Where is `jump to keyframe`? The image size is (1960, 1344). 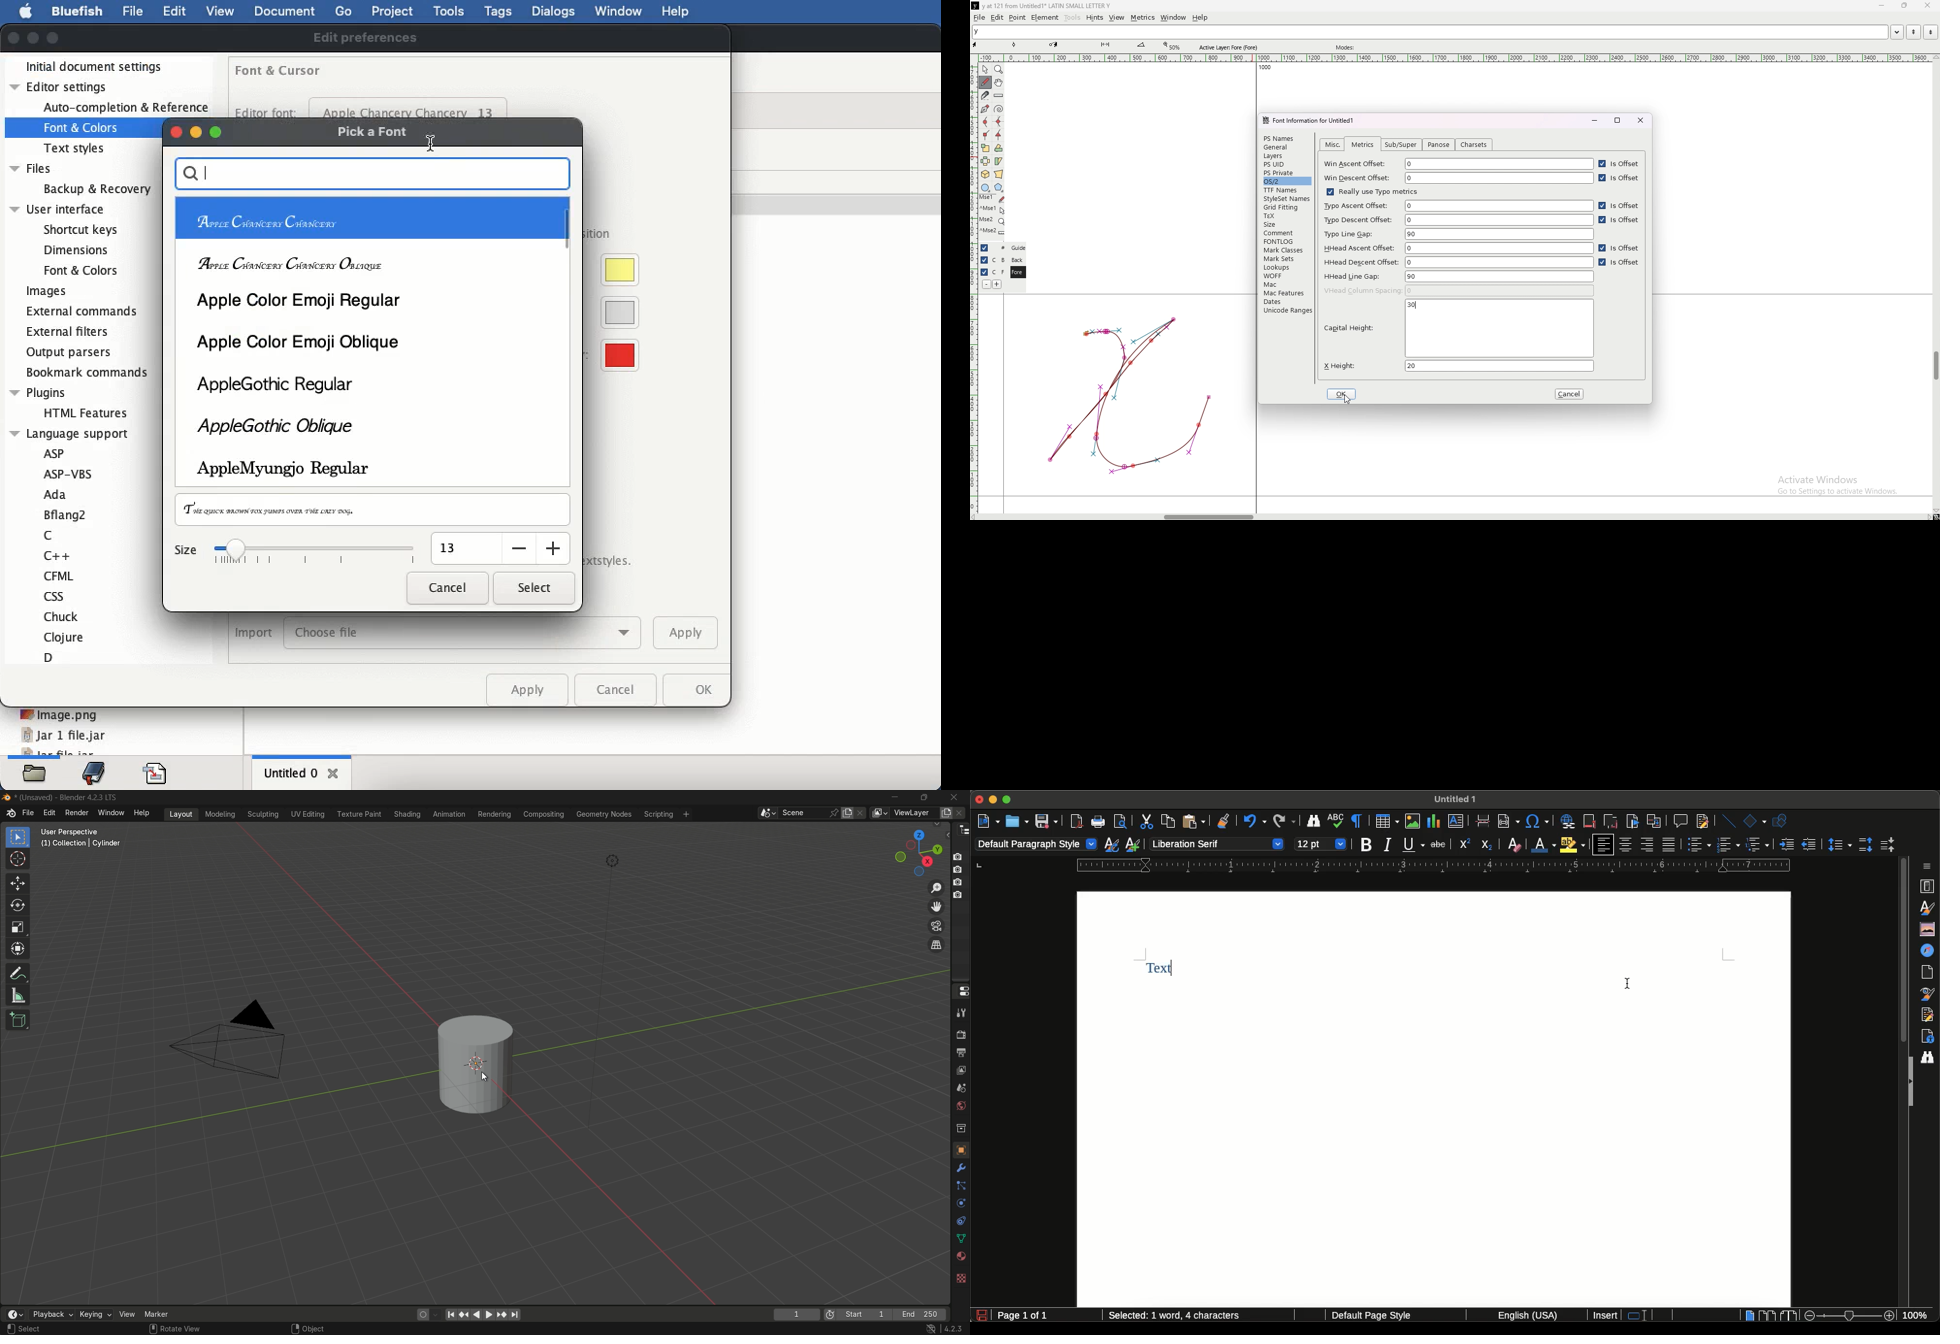 jump to keyframe is located at coordinates (463, 1315).